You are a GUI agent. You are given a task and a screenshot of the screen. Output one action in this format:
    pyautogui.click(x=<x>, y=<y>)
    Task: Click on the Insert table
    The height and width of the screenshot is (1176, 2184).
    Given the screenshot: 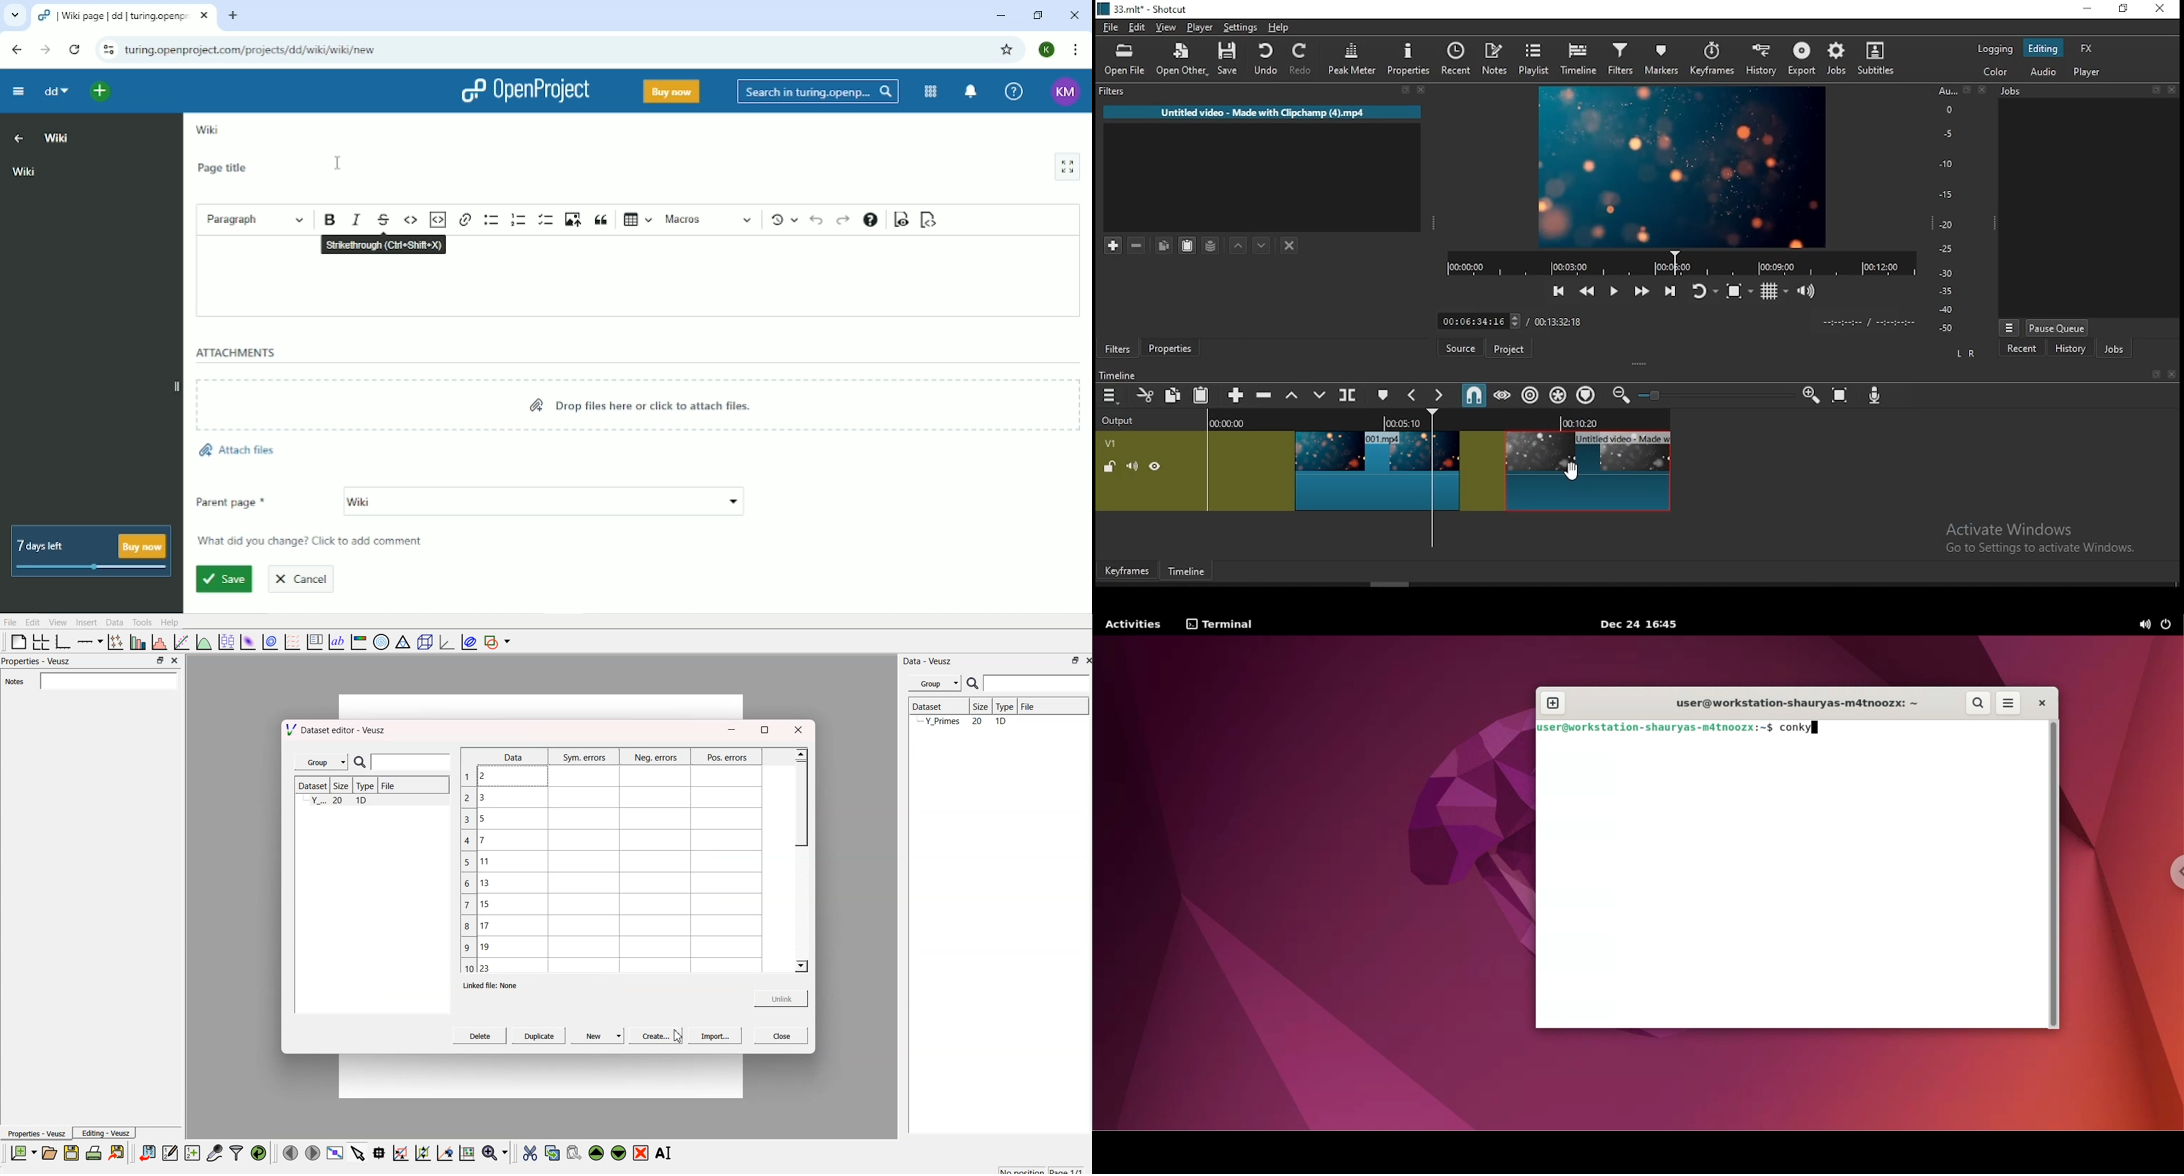 What is the action you would take?
    pyautogui.click(x=638, y=221)
    